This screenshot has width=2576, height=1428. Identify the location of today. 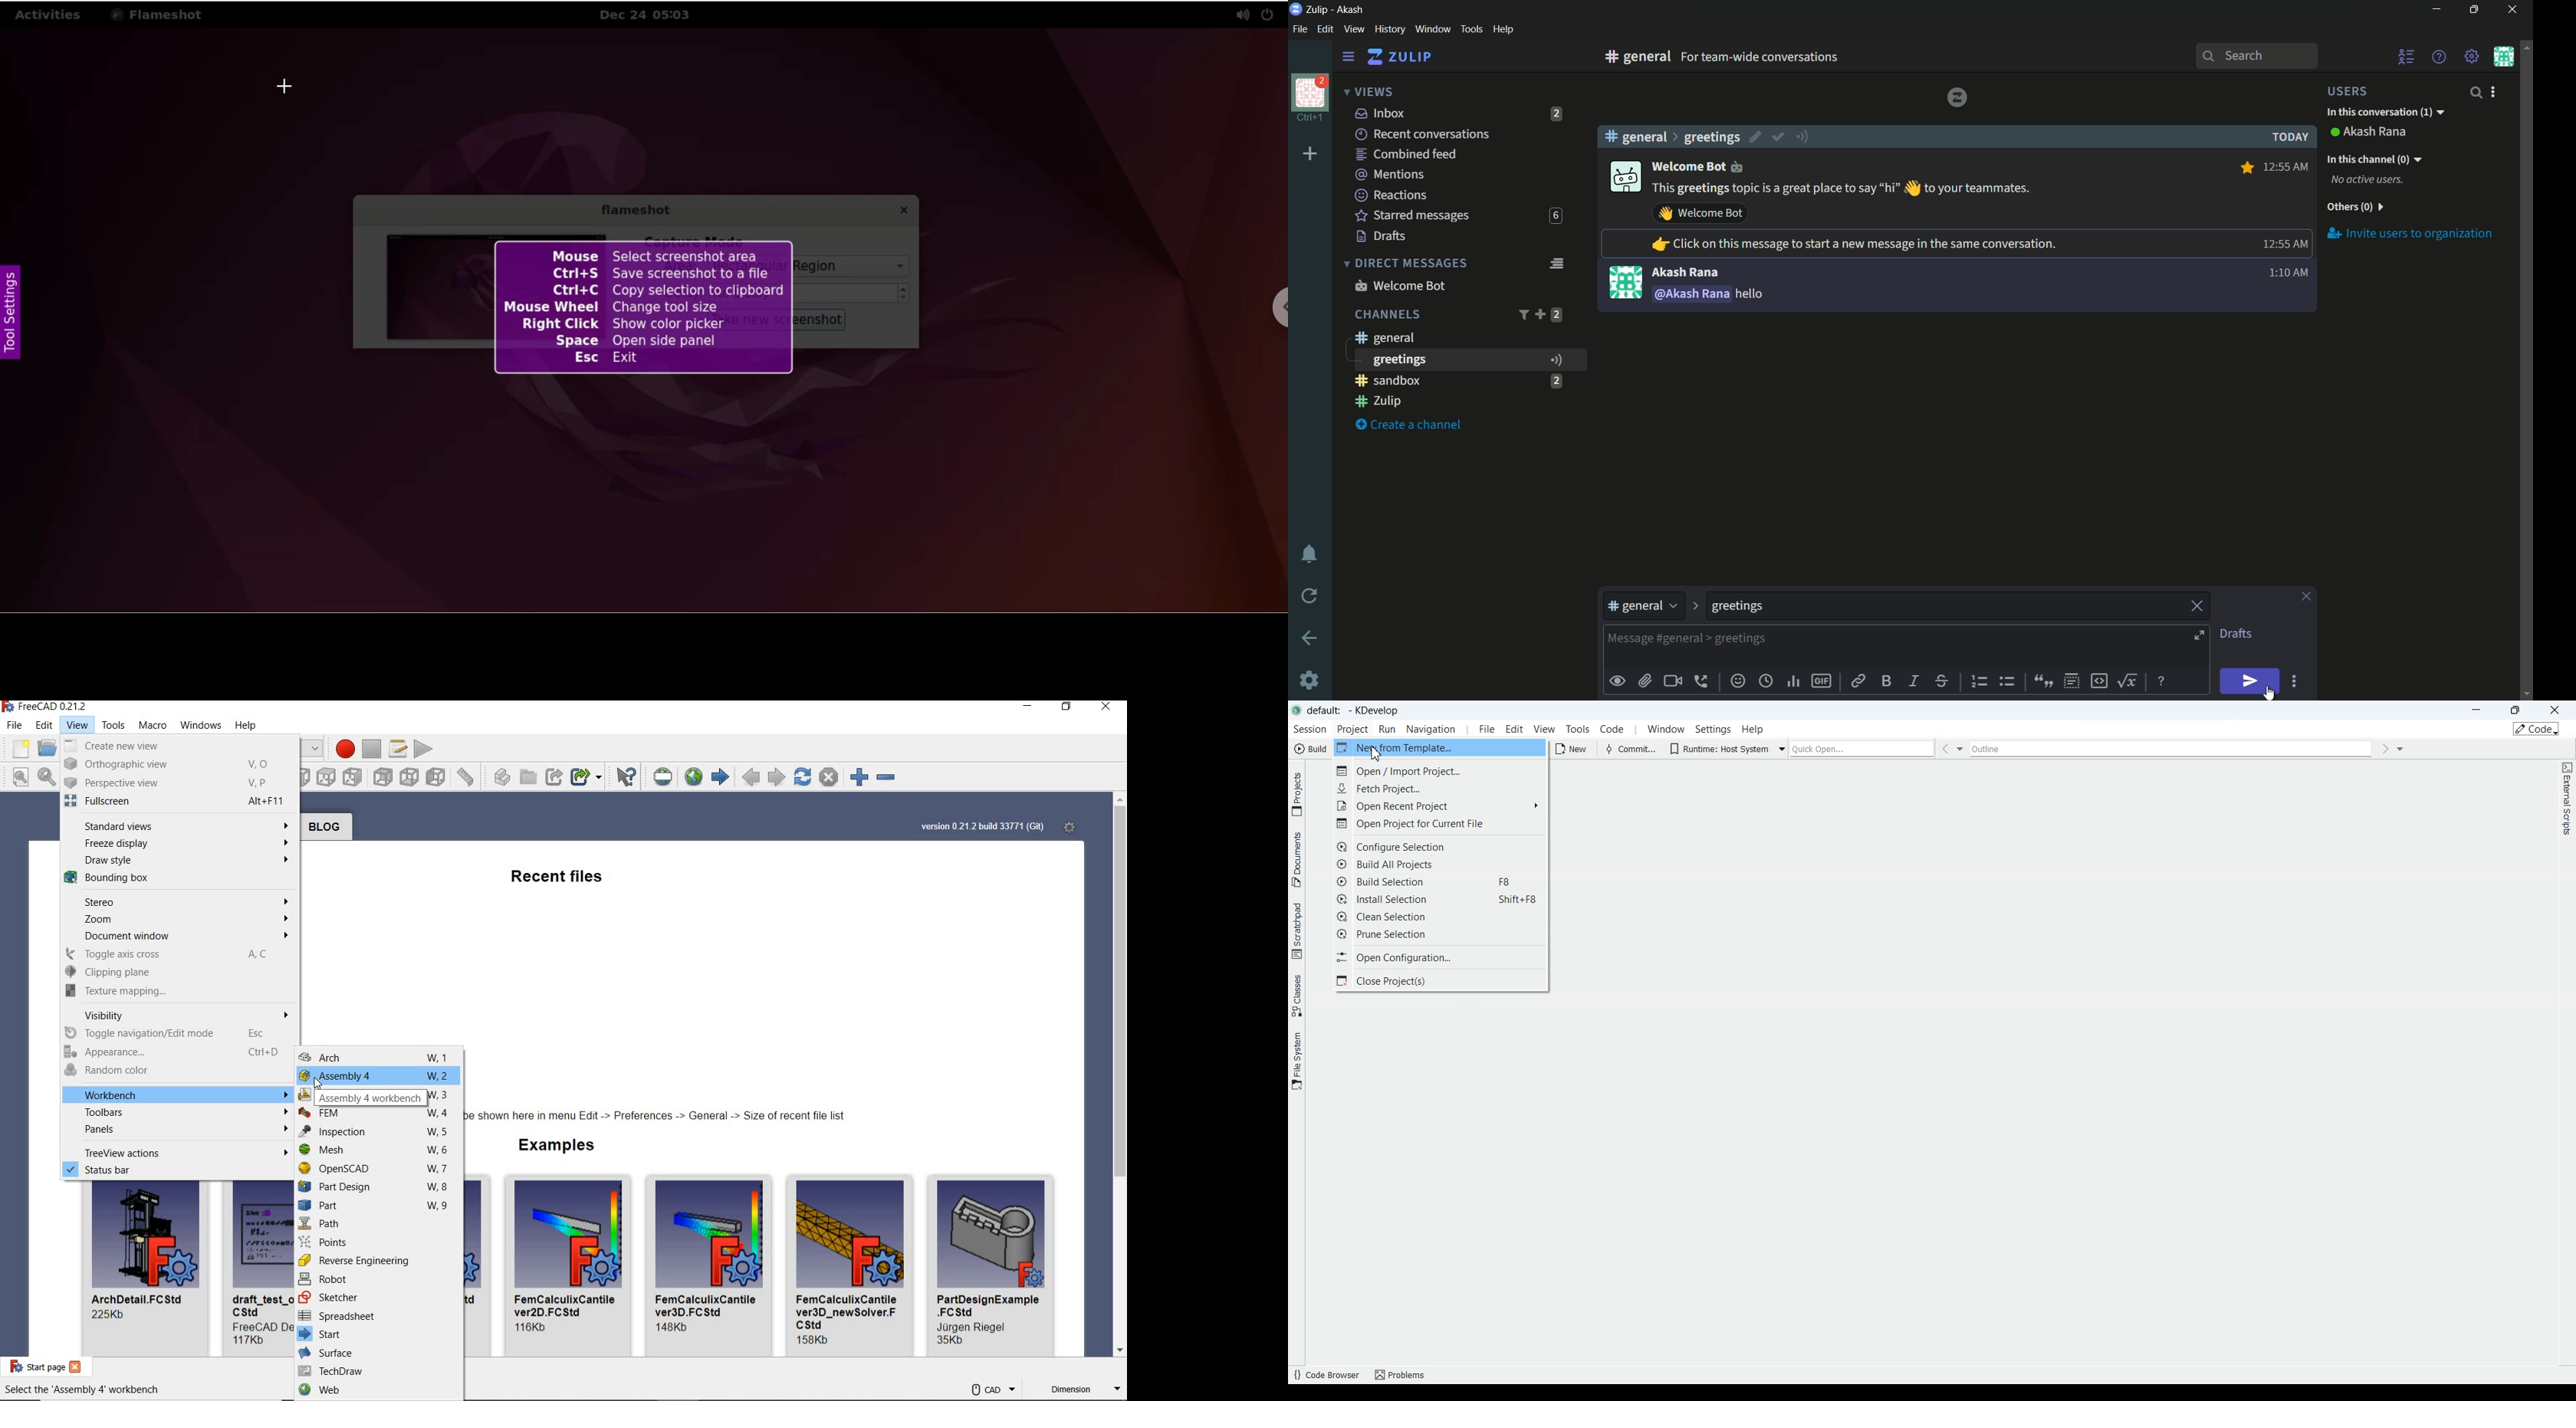
(2287, 137).